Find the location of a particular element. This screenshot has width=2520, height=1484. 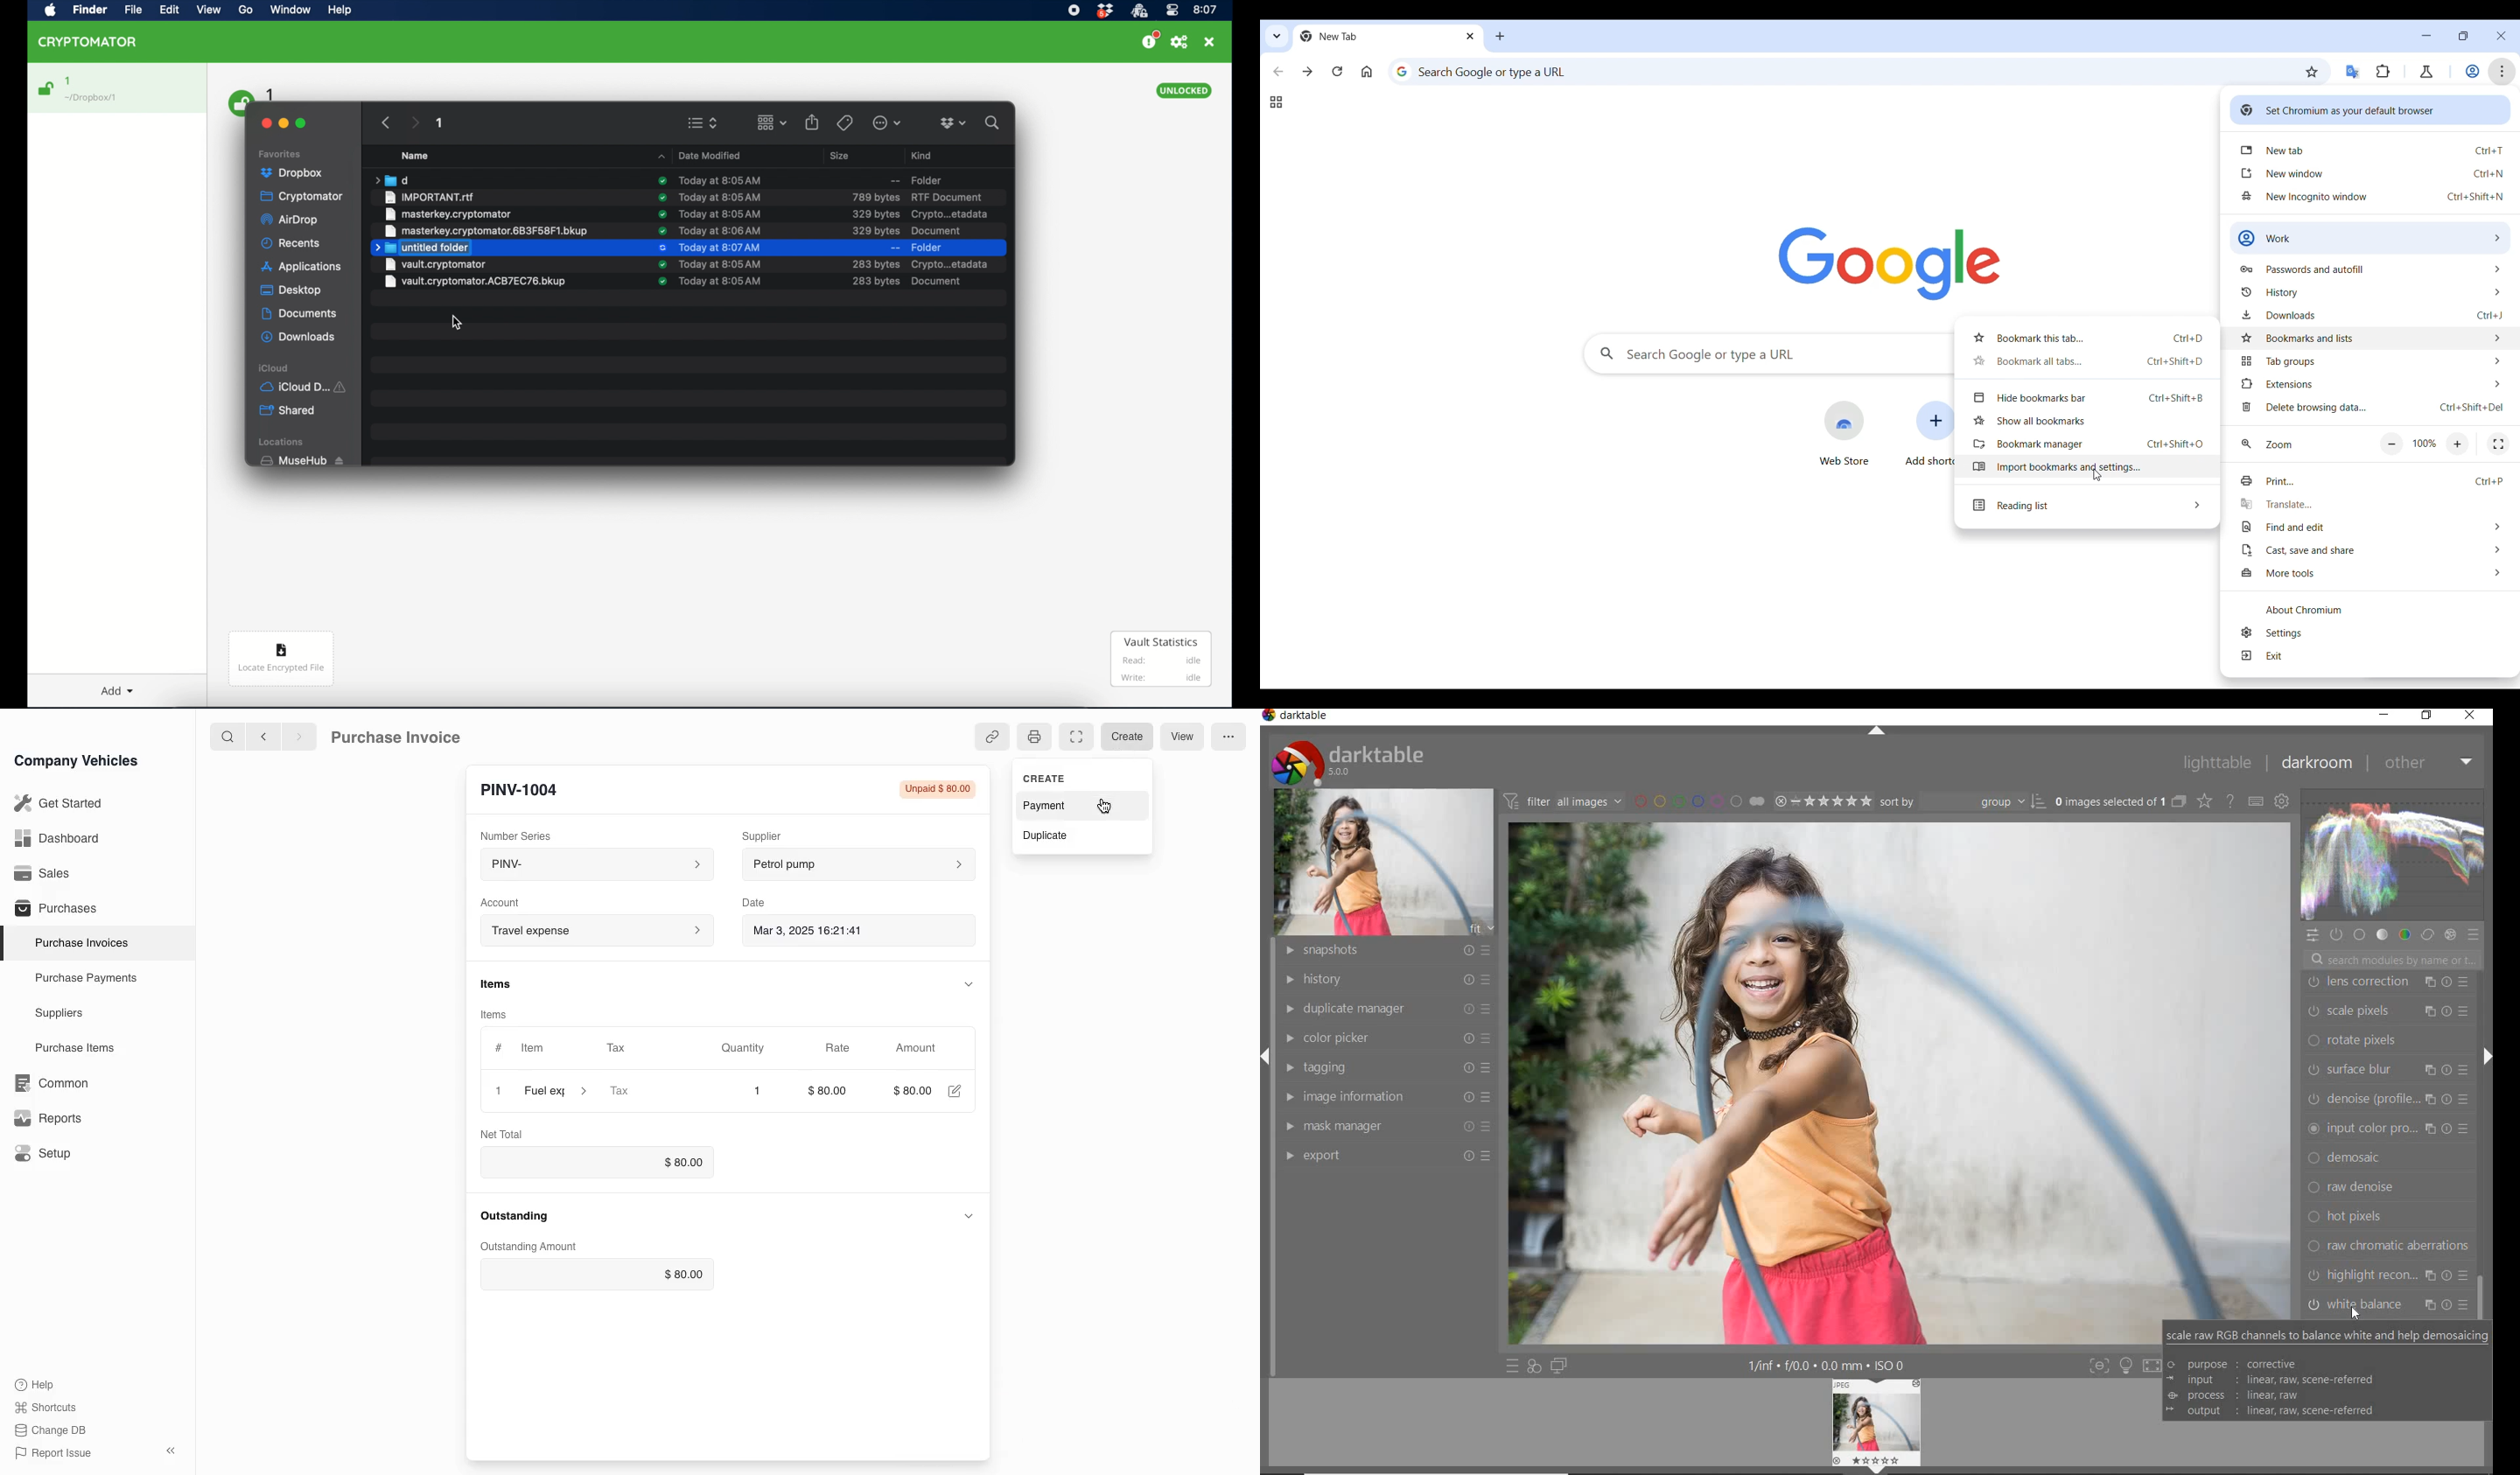

Import bookmarks and settings is located at coordinates (2086, 467).